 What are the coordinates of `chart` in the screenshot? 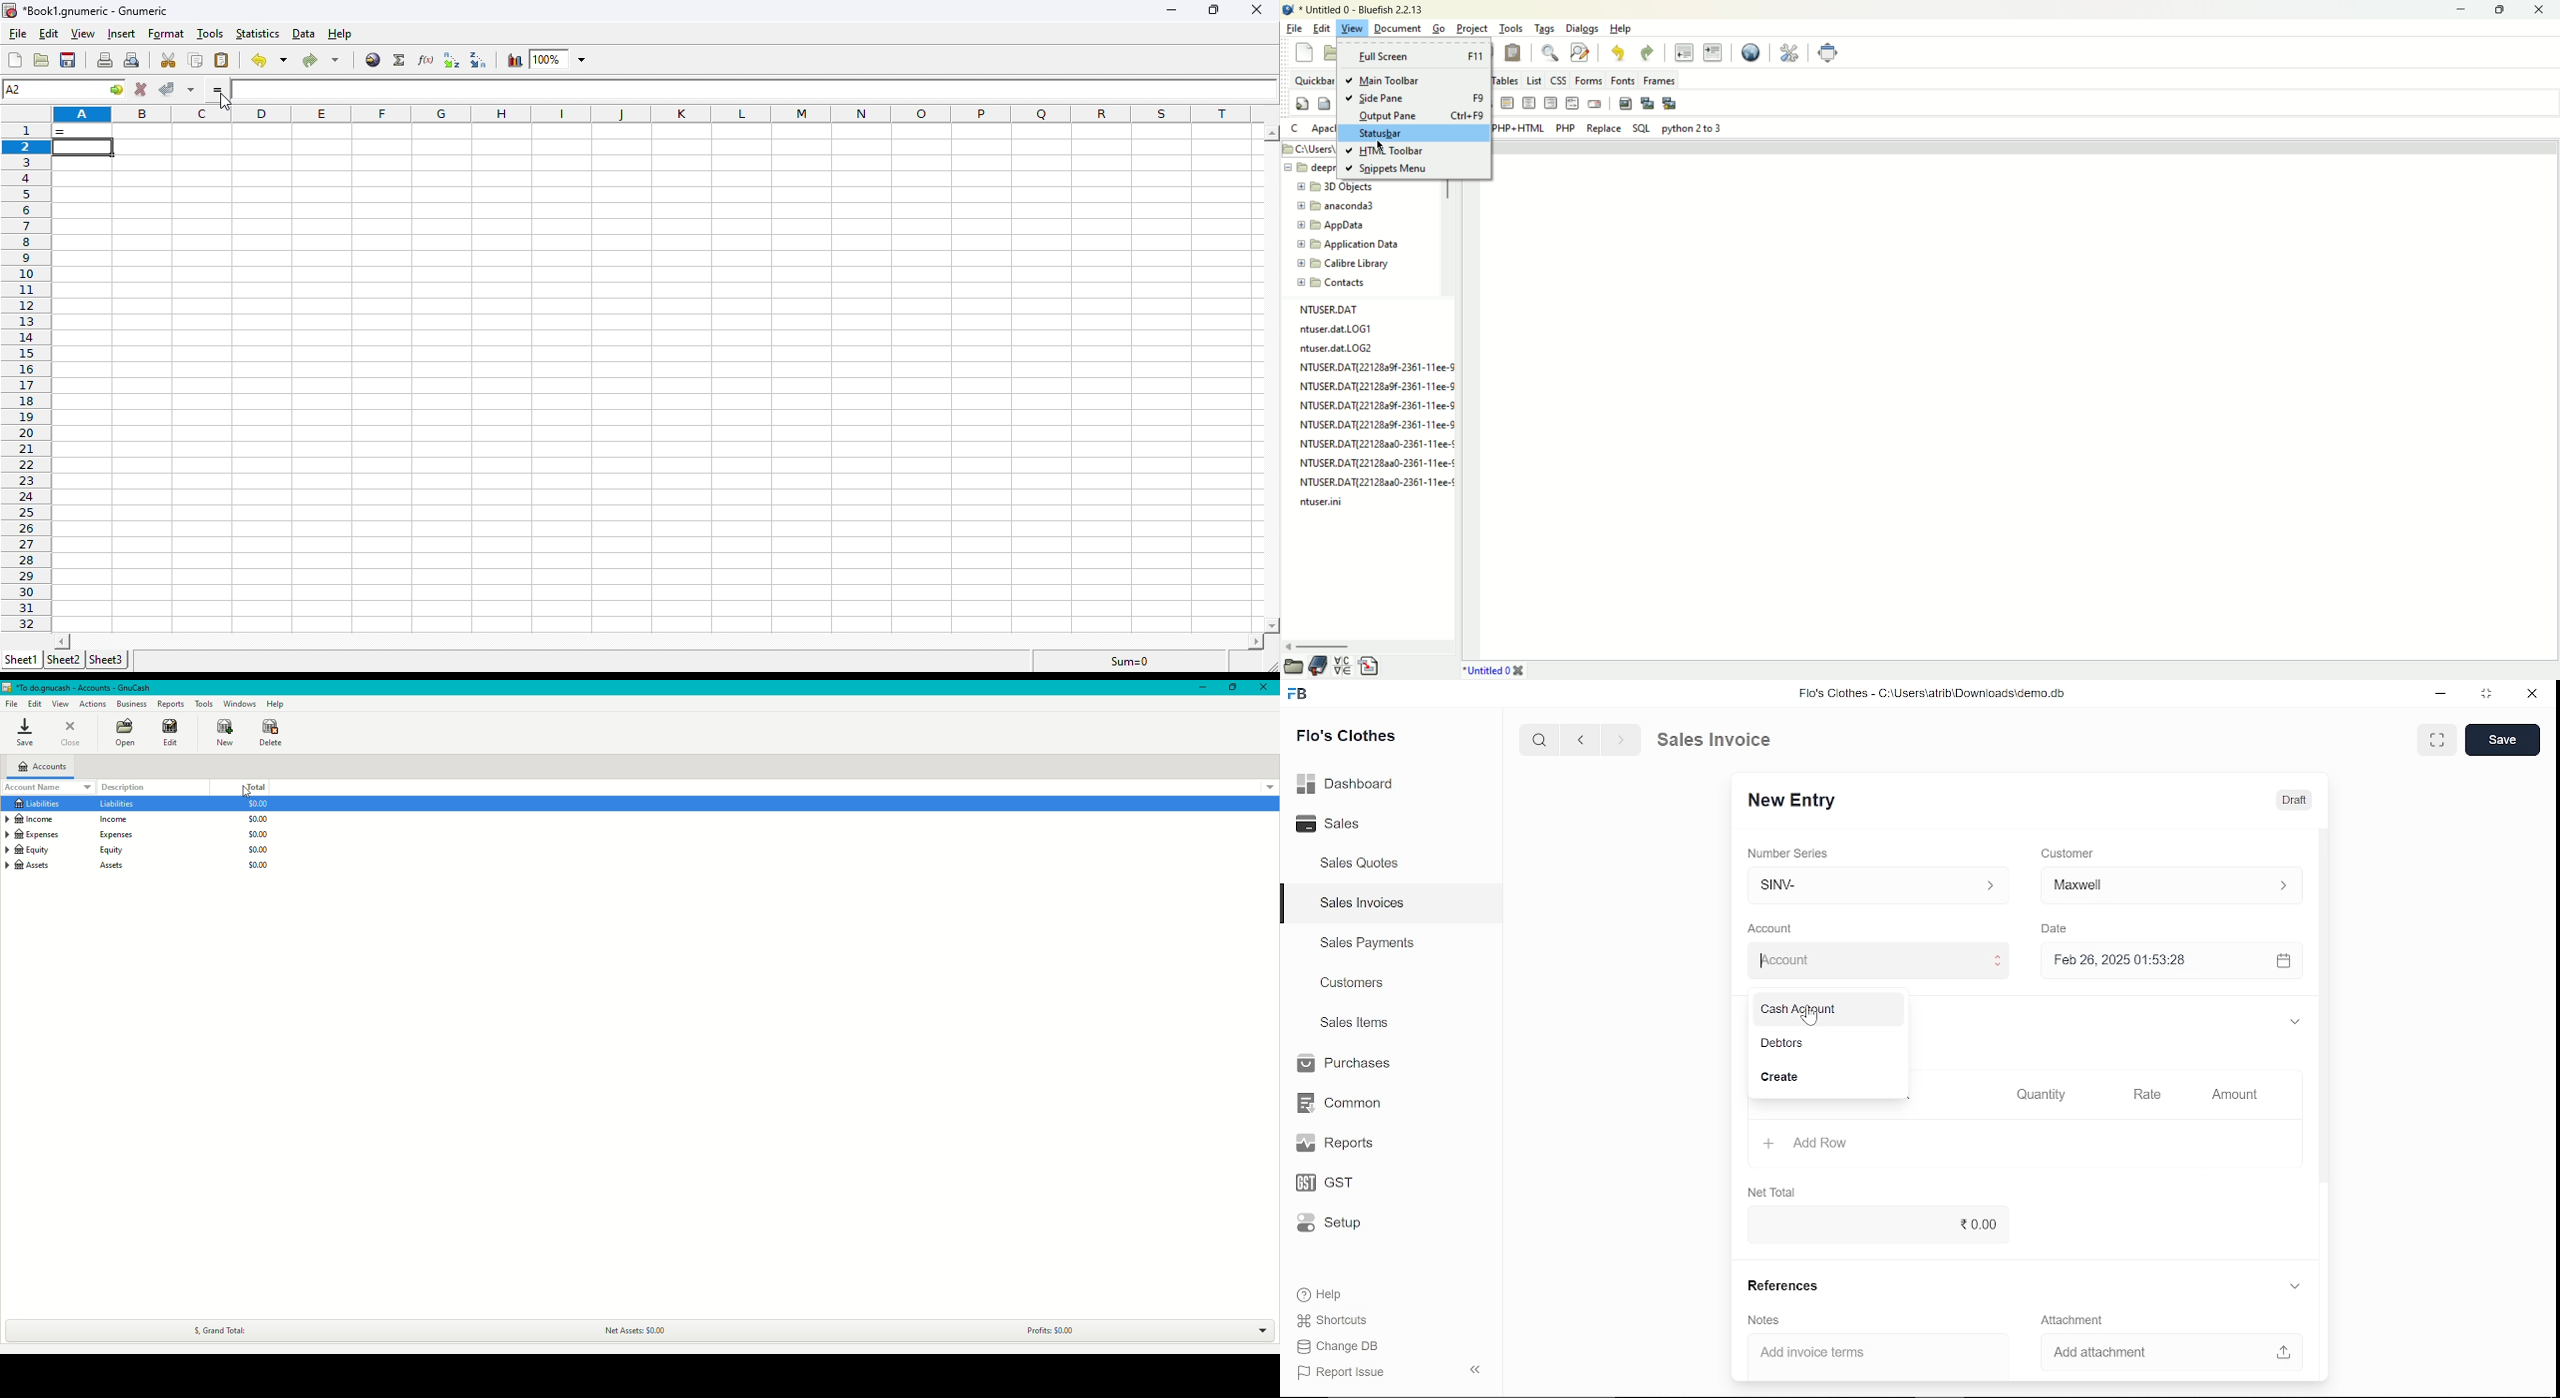 It's located at (514, 61).